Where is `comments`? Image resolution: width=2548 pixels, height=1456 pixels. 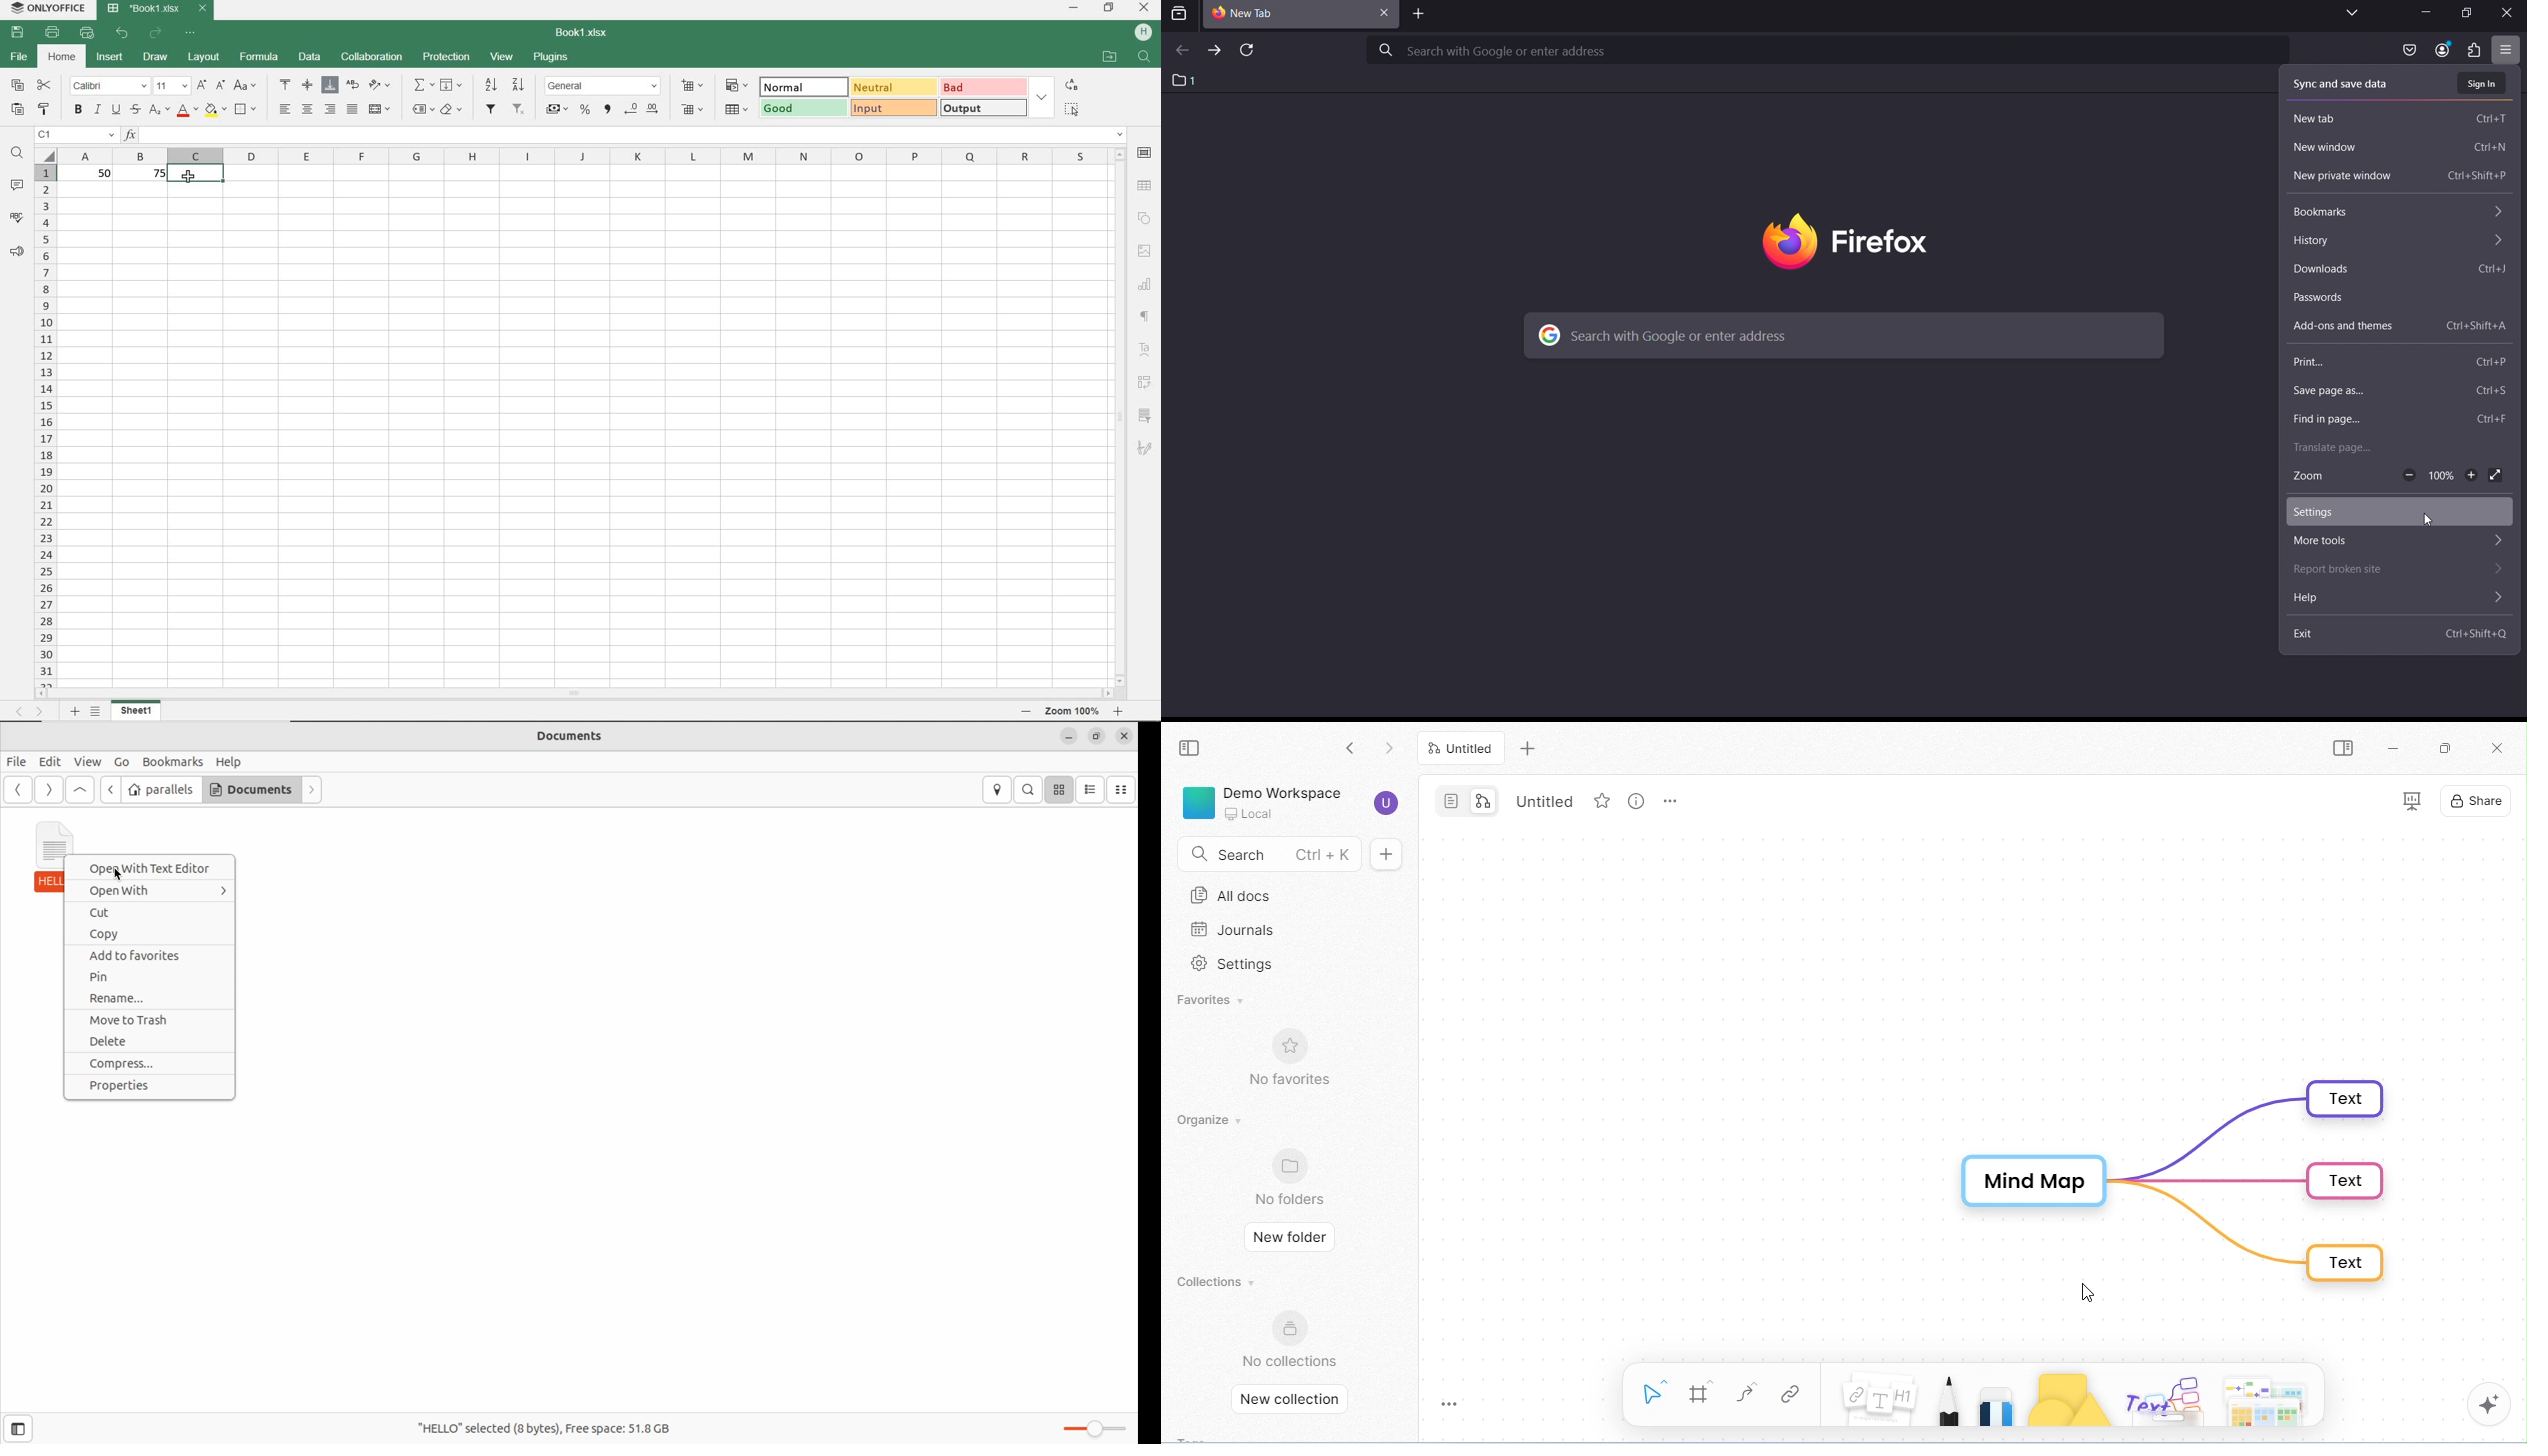 comments is located at coordinates (18, 183).